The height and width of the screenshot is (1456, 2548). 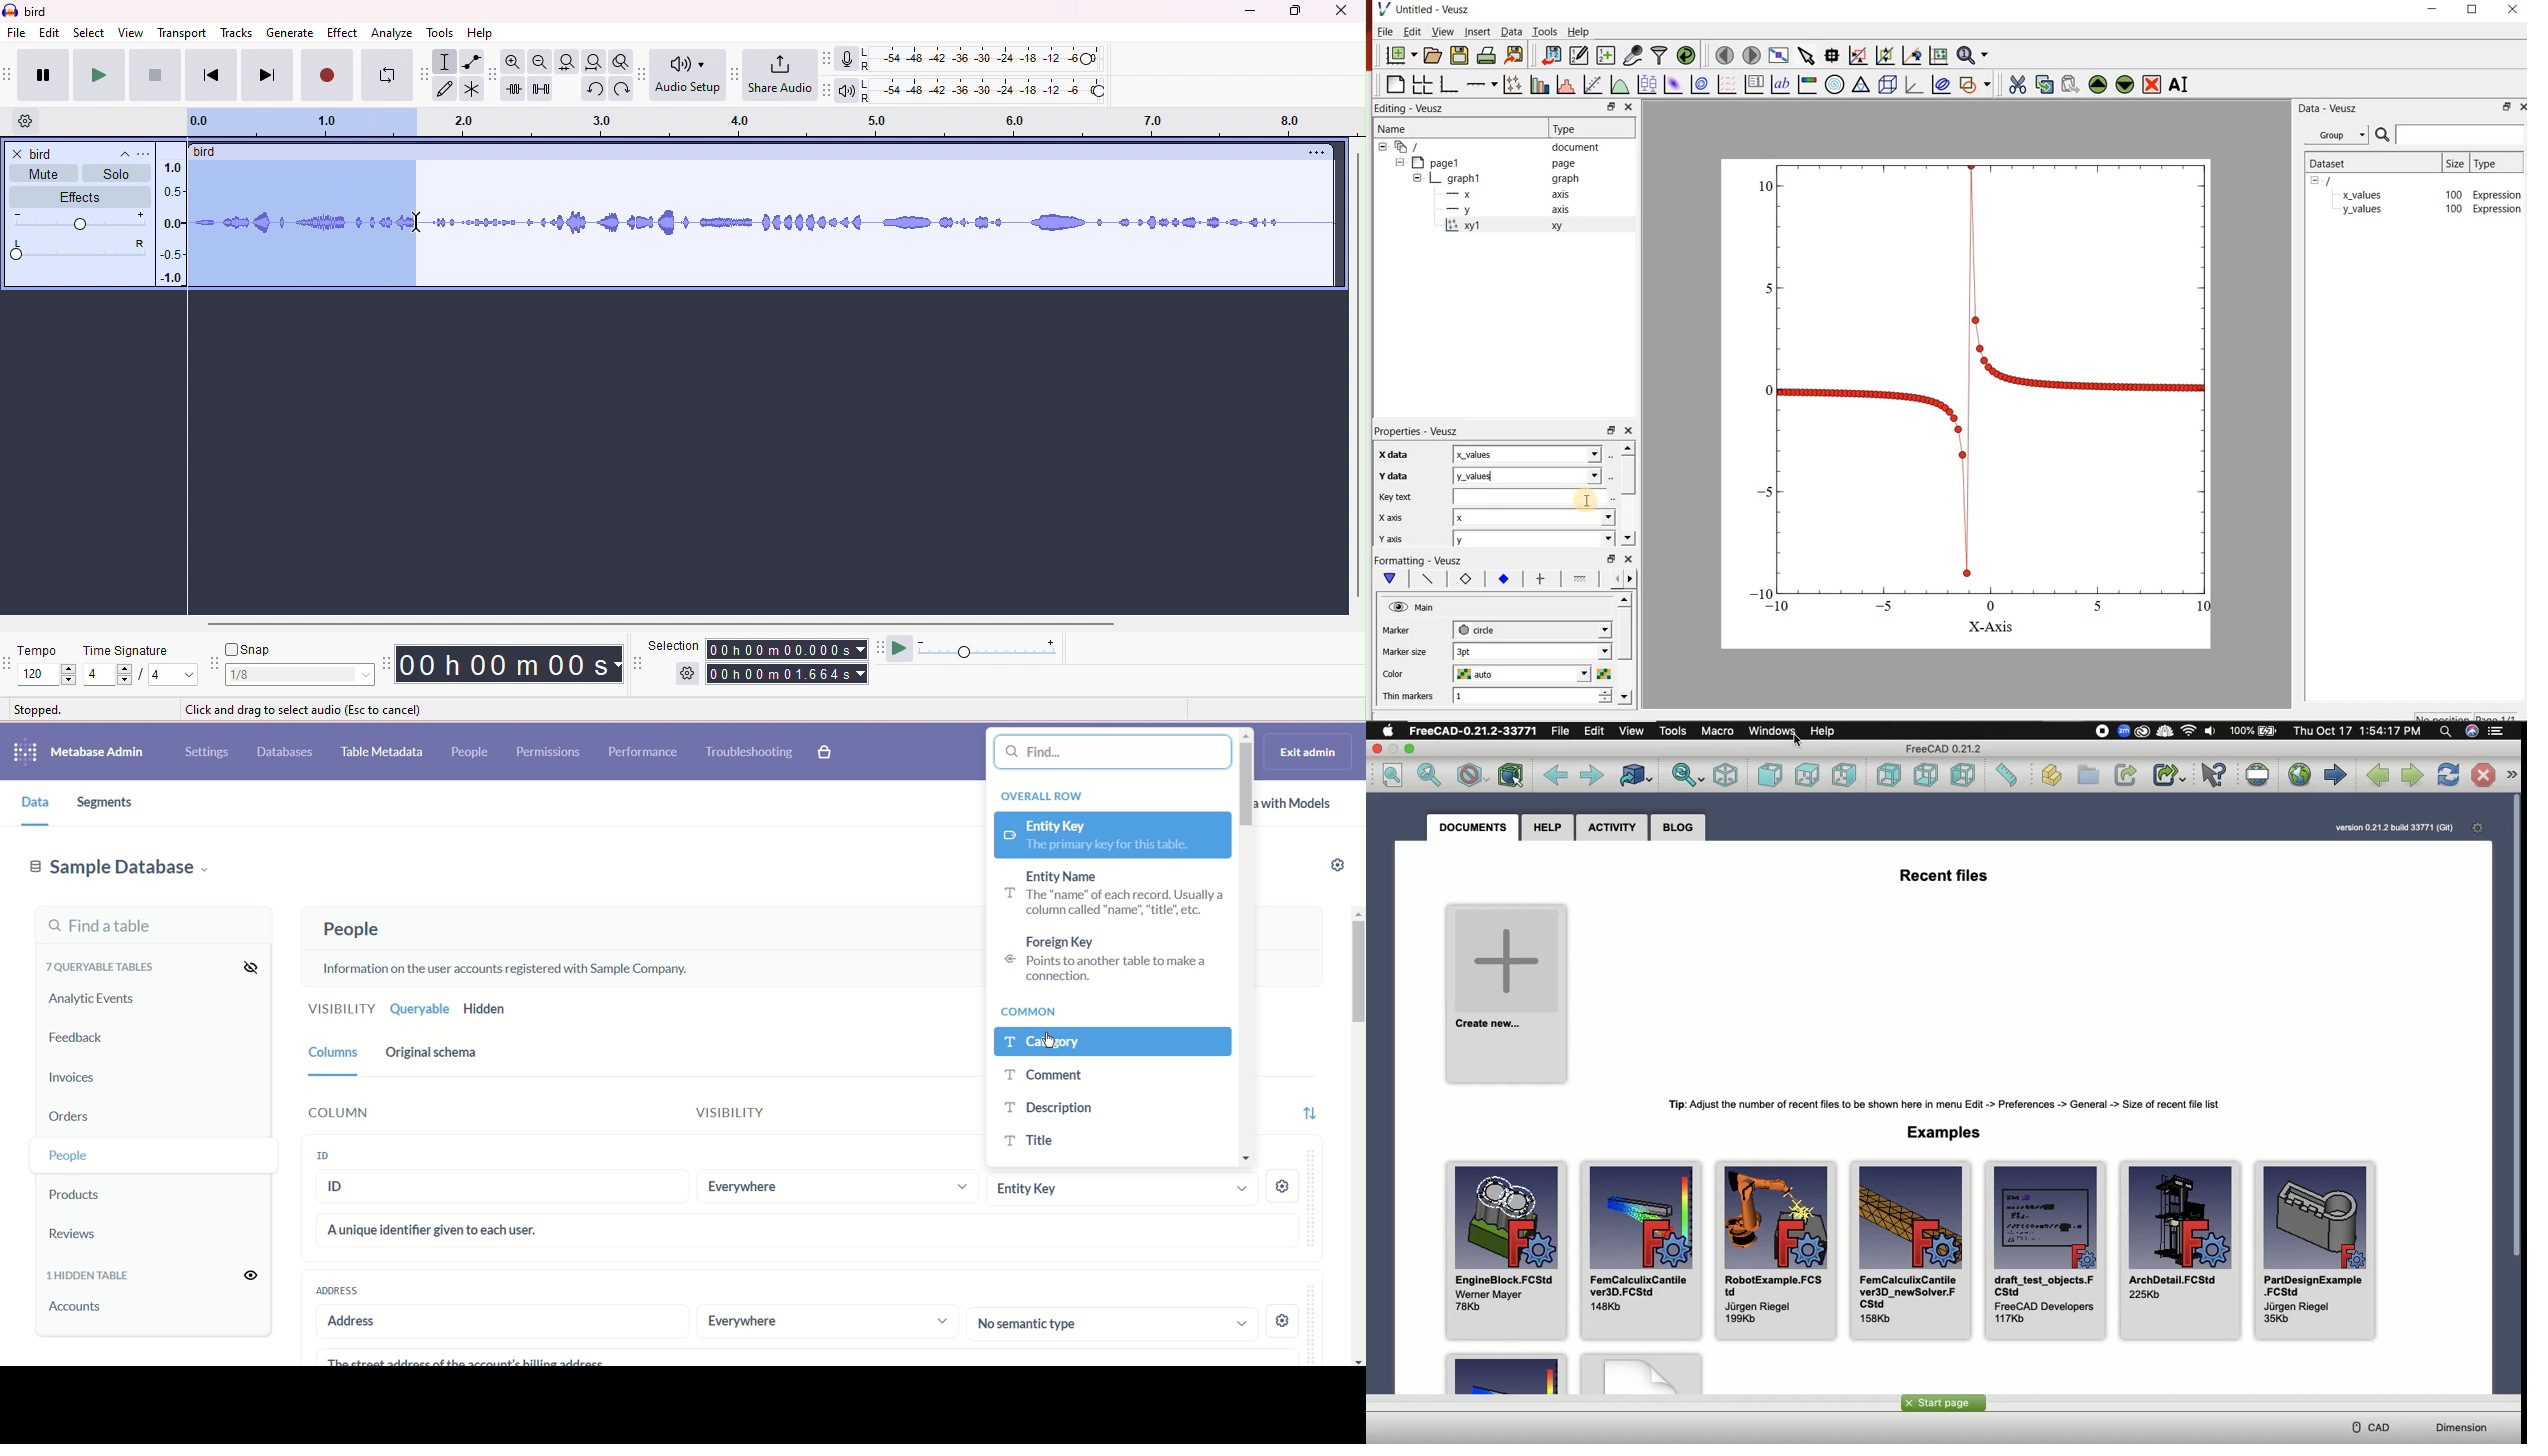 I want to click on transport tool bar, so click(x=9, y=72).